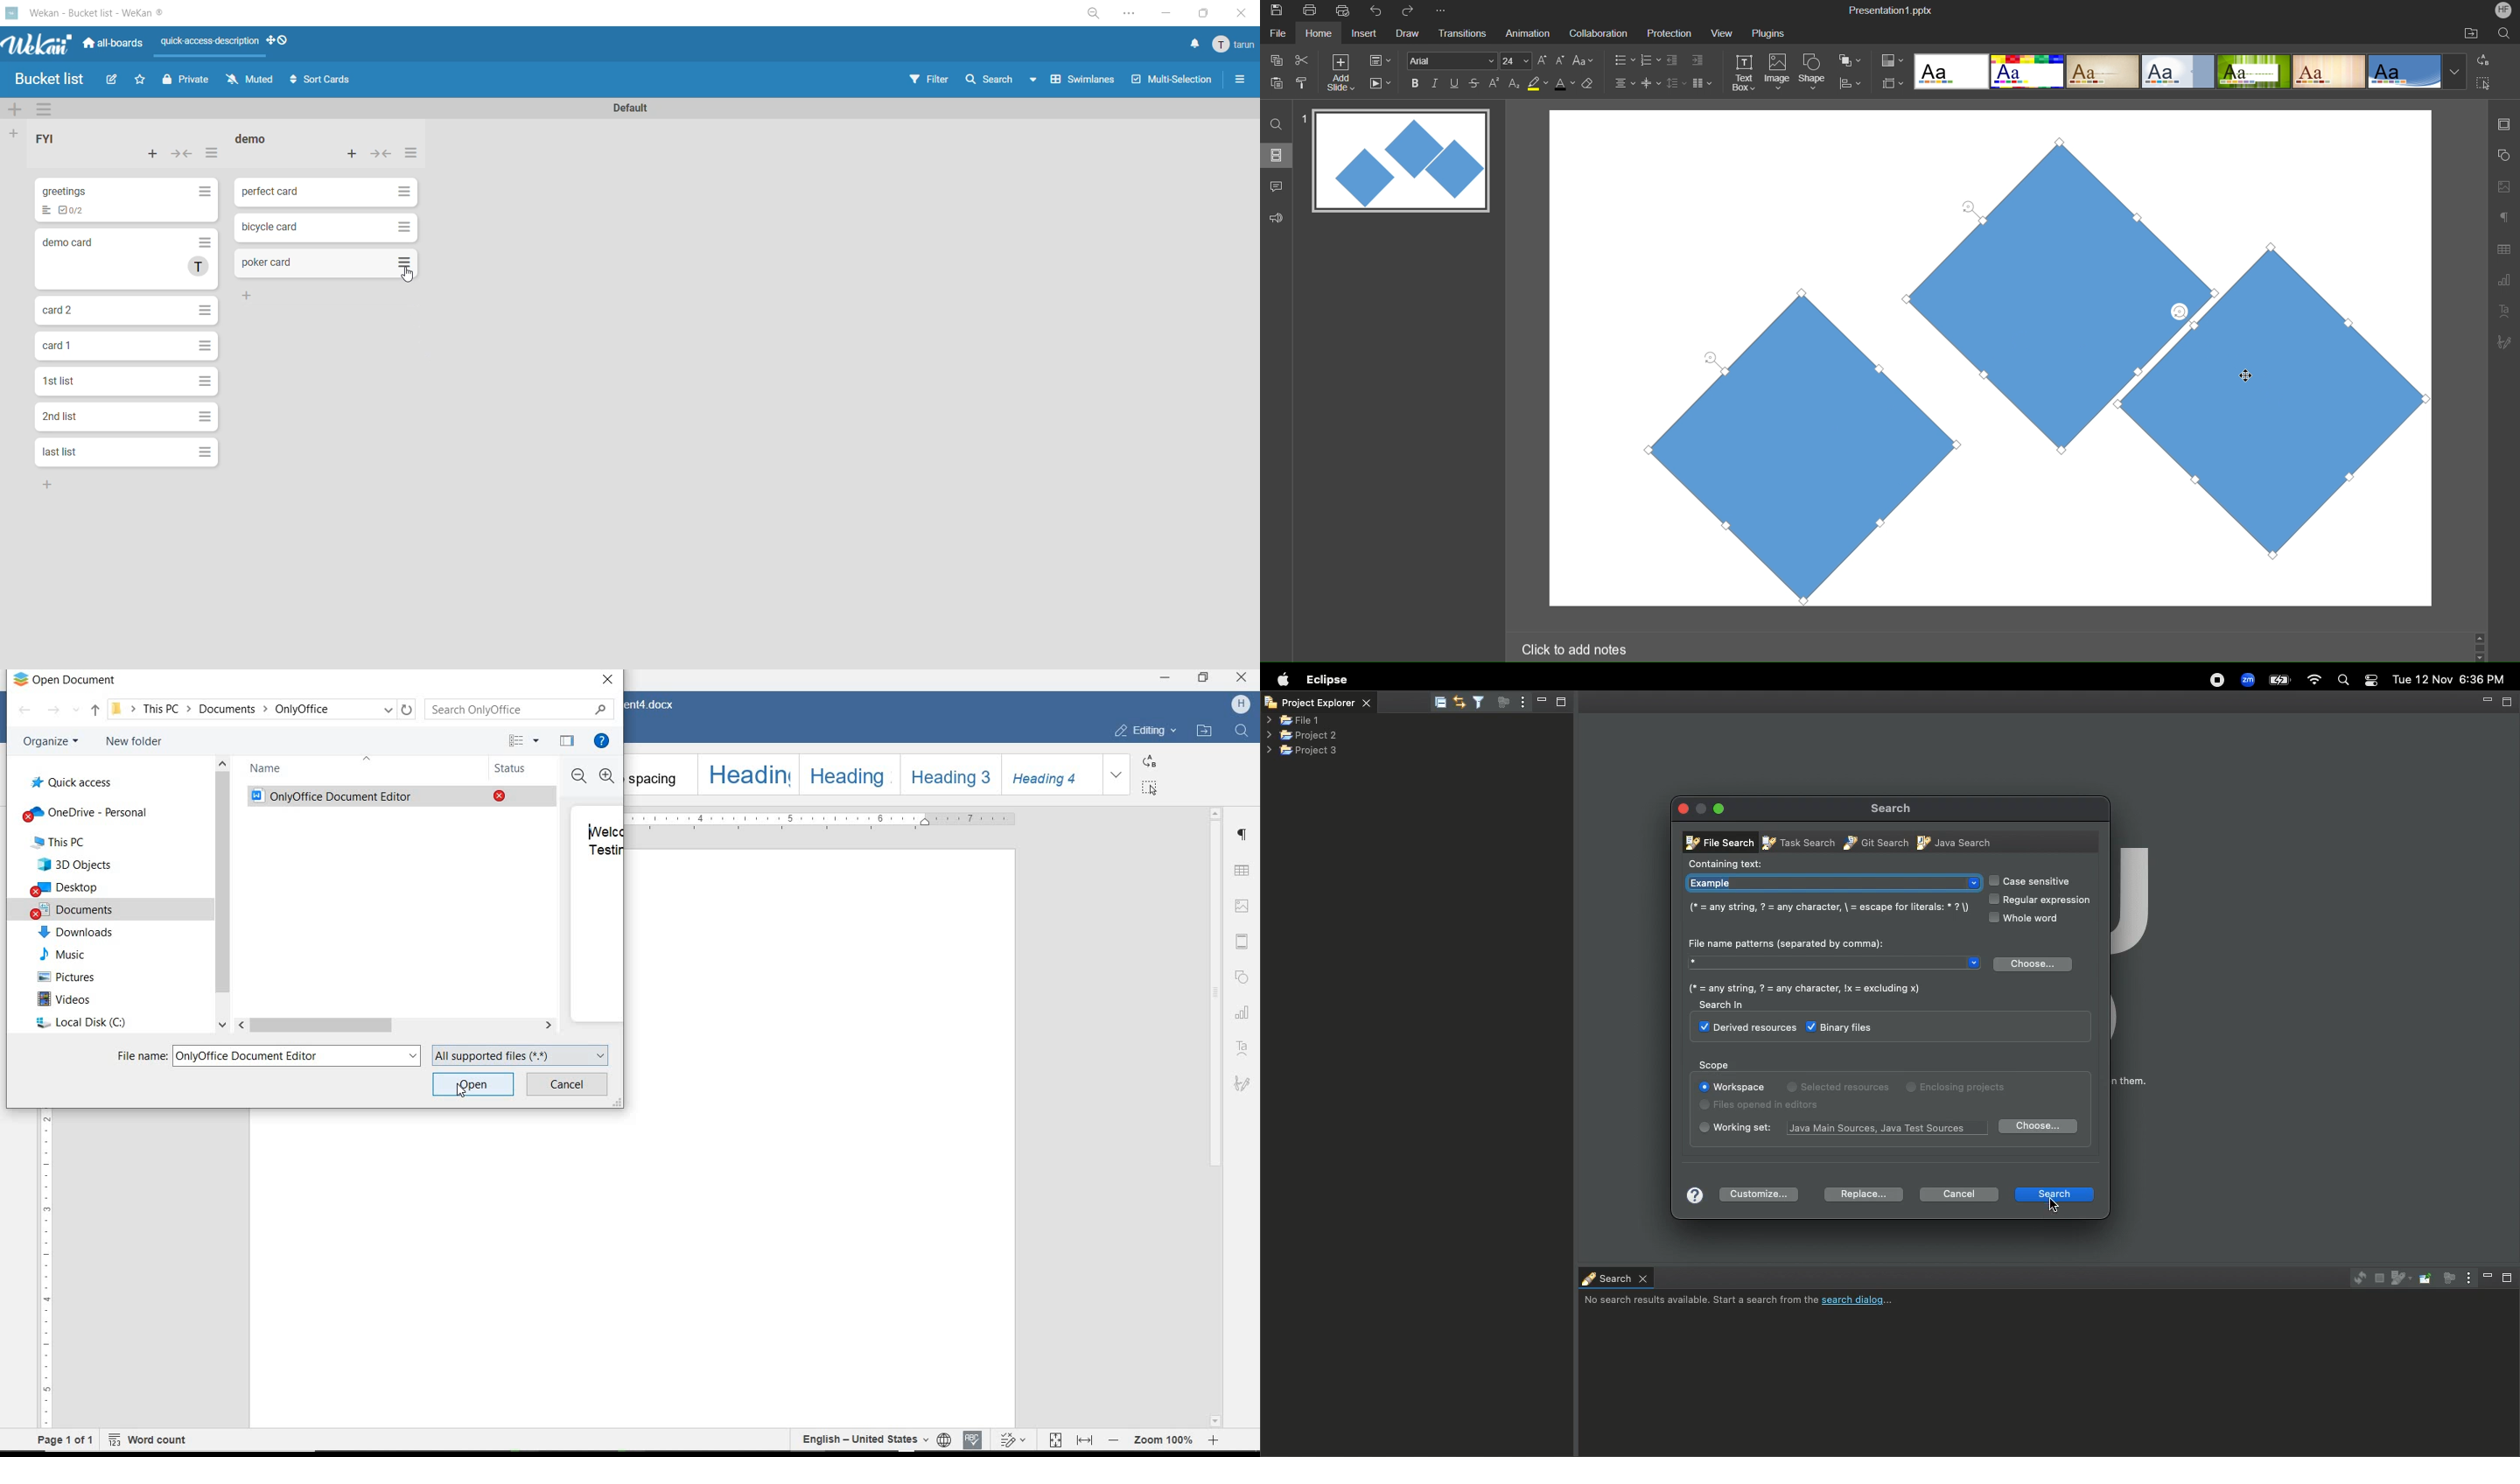 The image size is (2520, 1484). What do you see at coordinates (952, 775) in the screenshot?
I see `Heading 3` at bounding box center [952, 775].